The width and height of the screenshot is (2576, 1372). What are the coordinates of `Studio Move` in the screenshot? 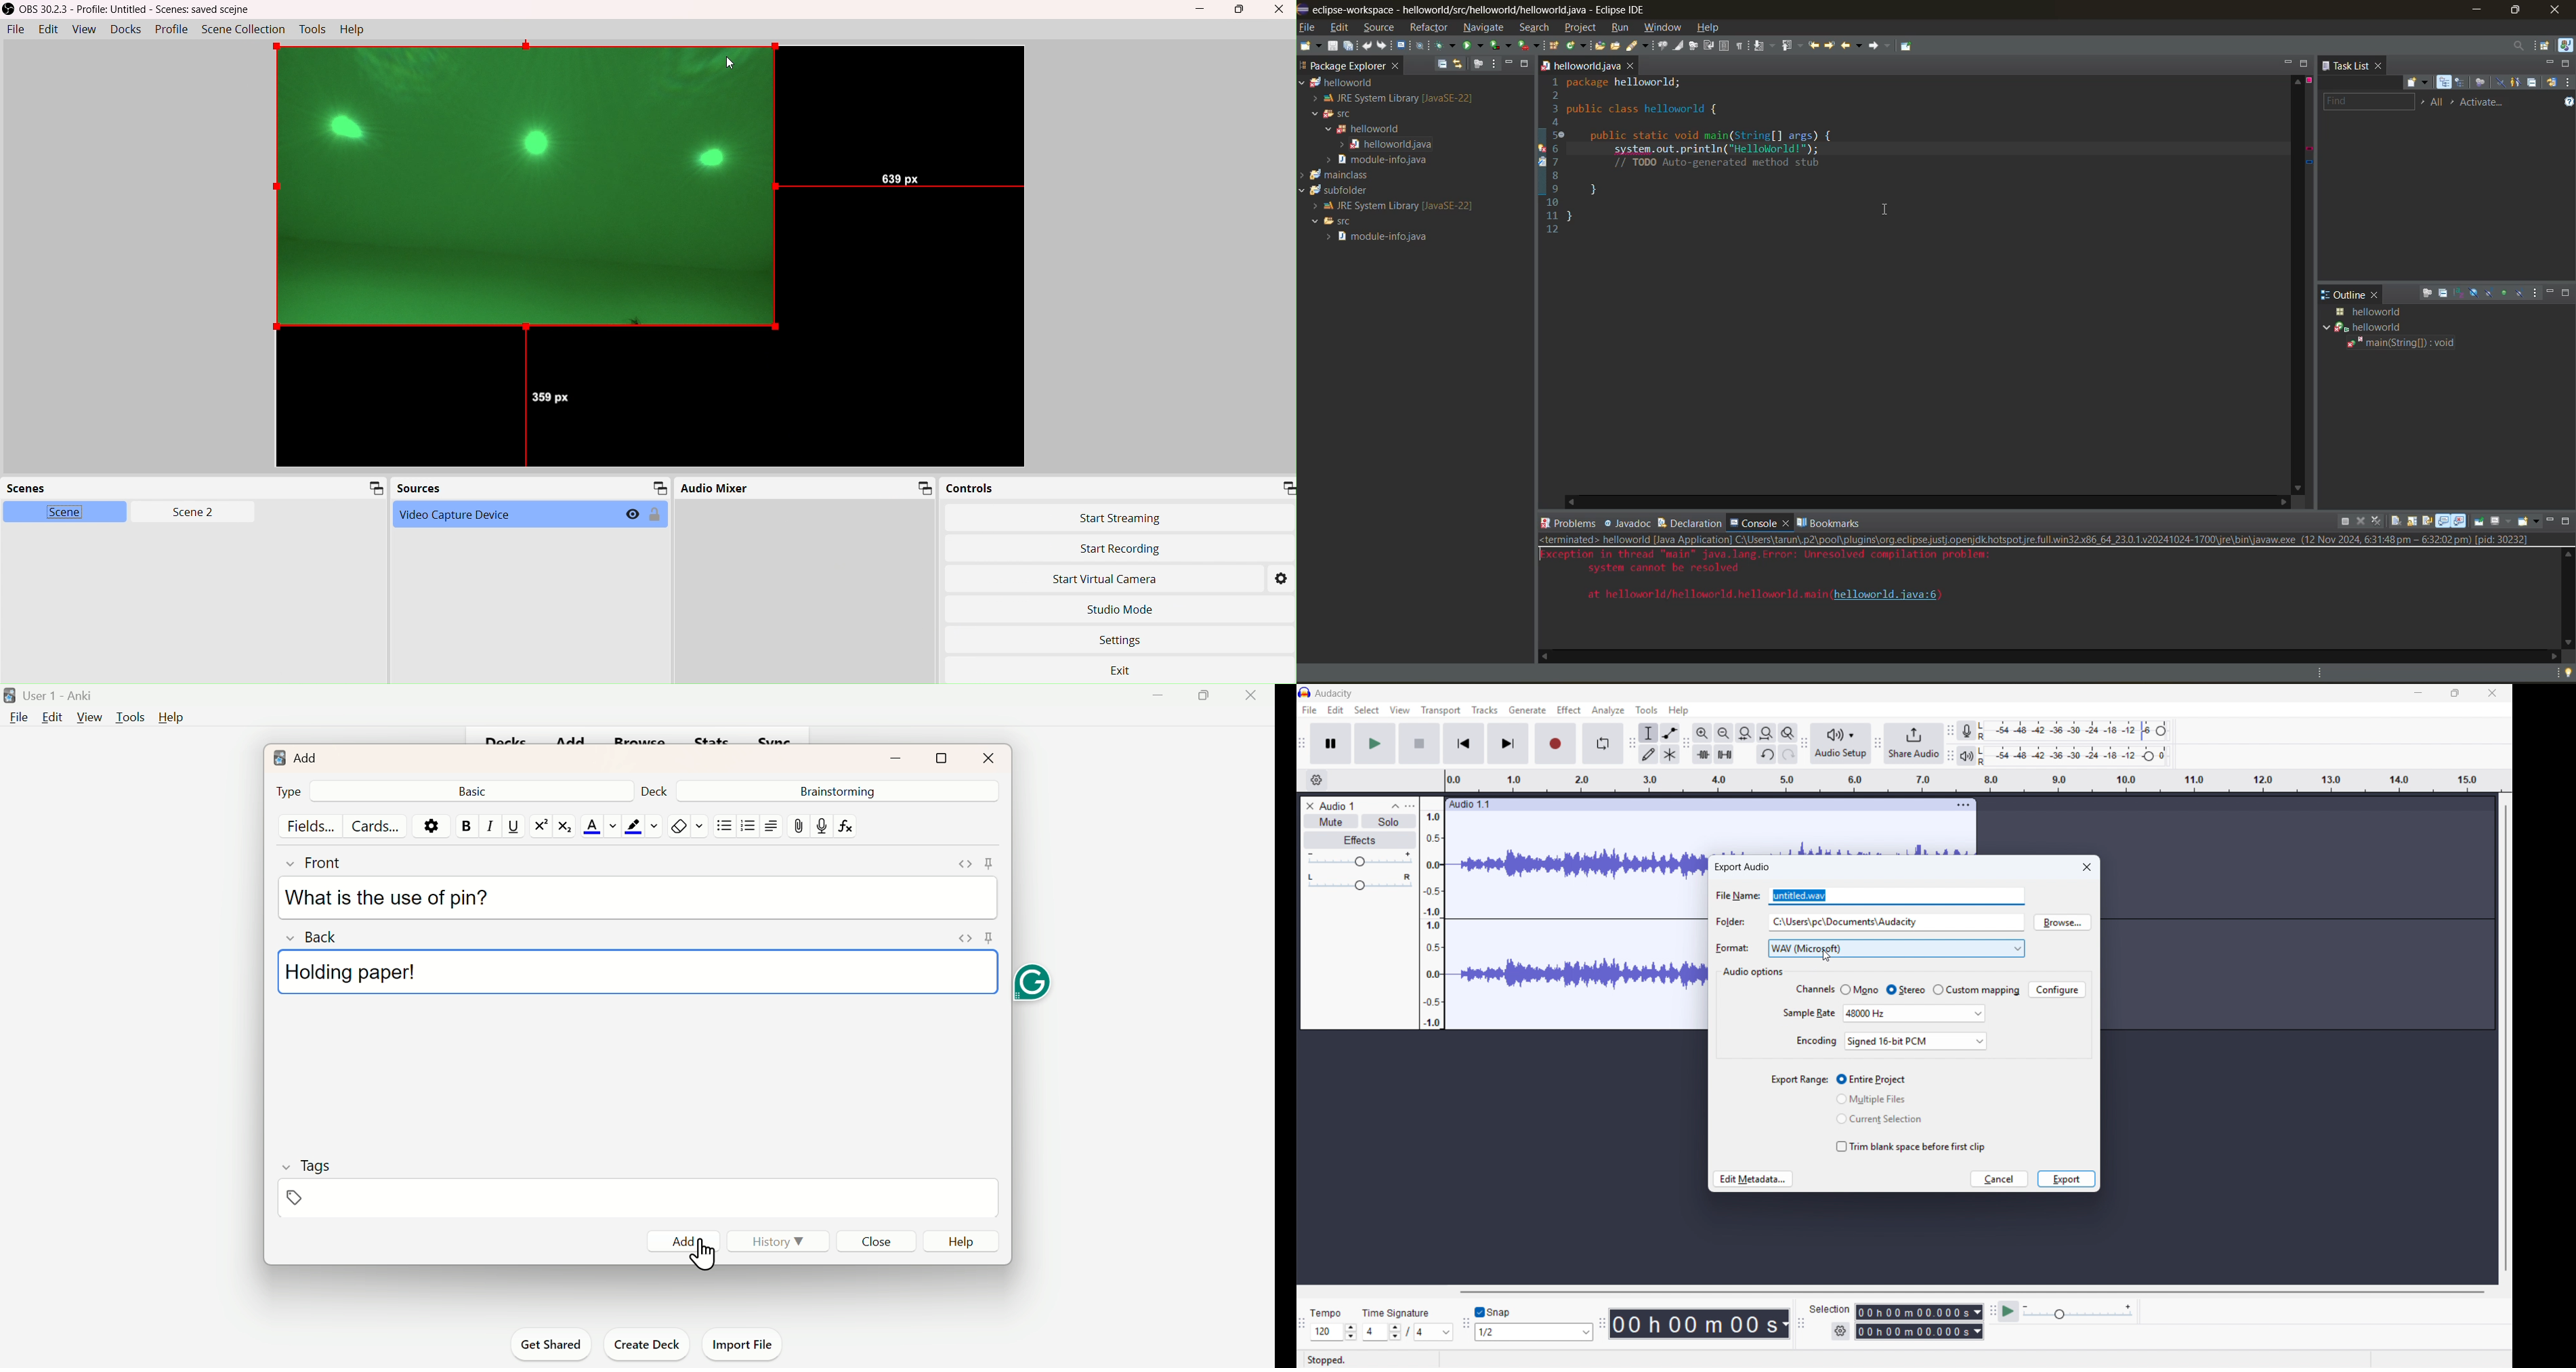 It's located at (1120, 607).